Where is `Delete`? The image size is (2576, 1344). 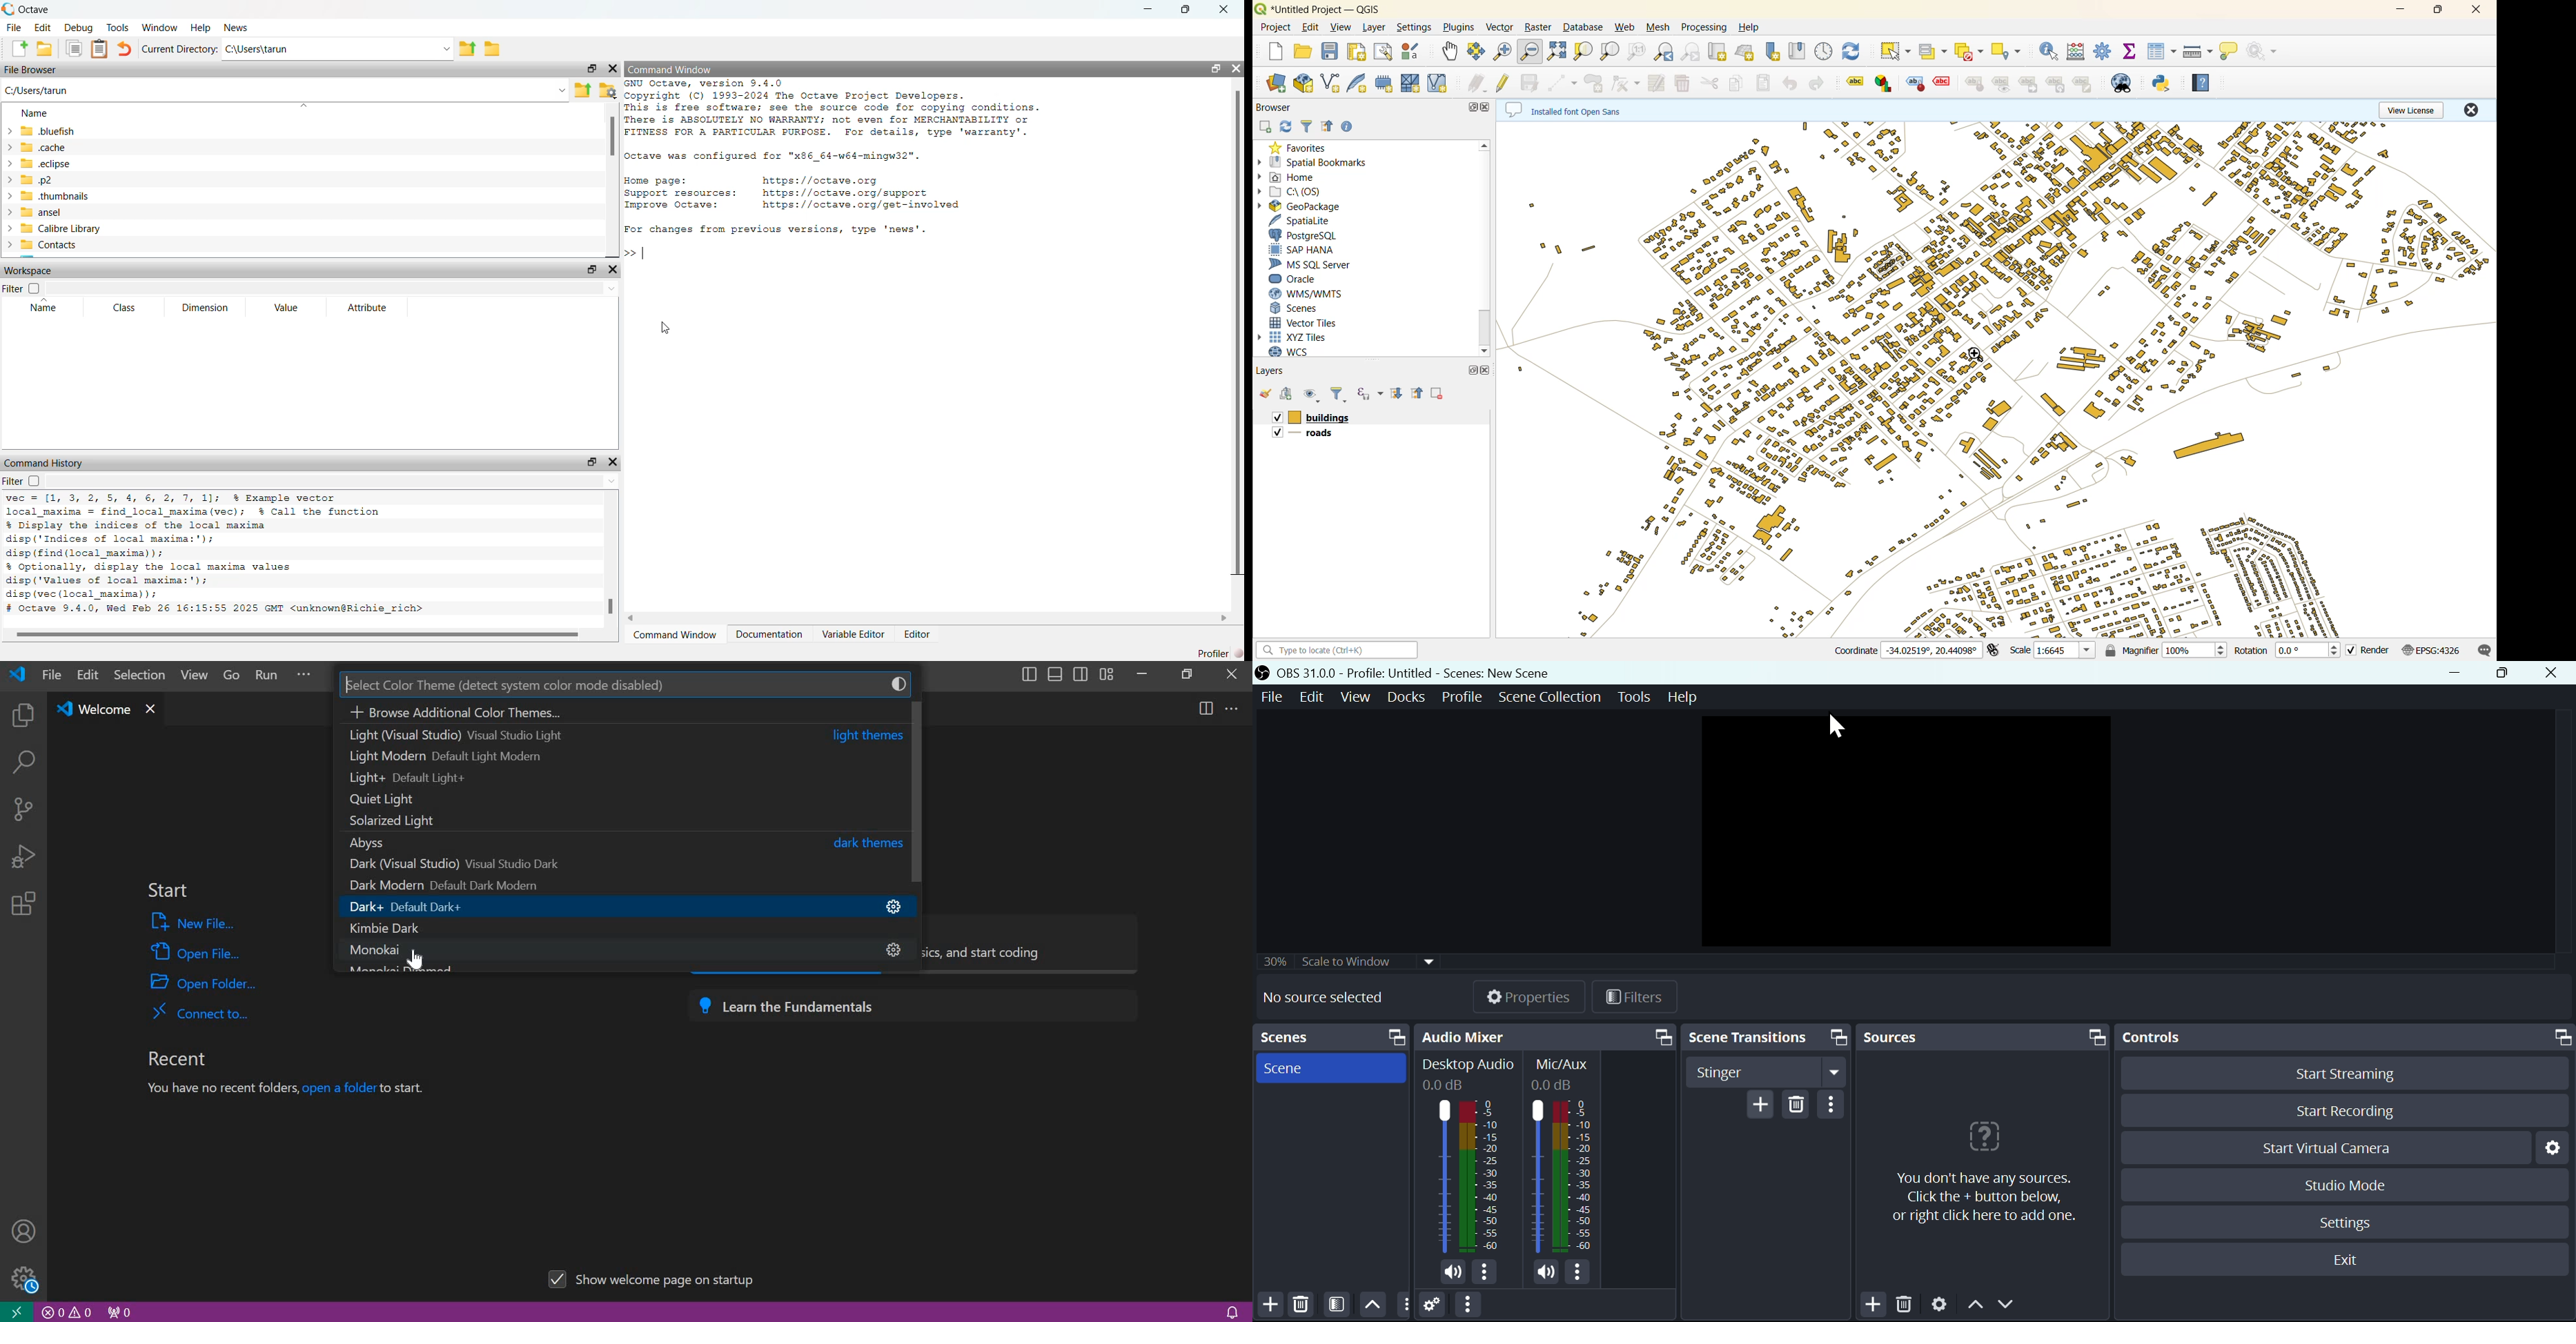 Delete is located at coordinates (1300, 1303).